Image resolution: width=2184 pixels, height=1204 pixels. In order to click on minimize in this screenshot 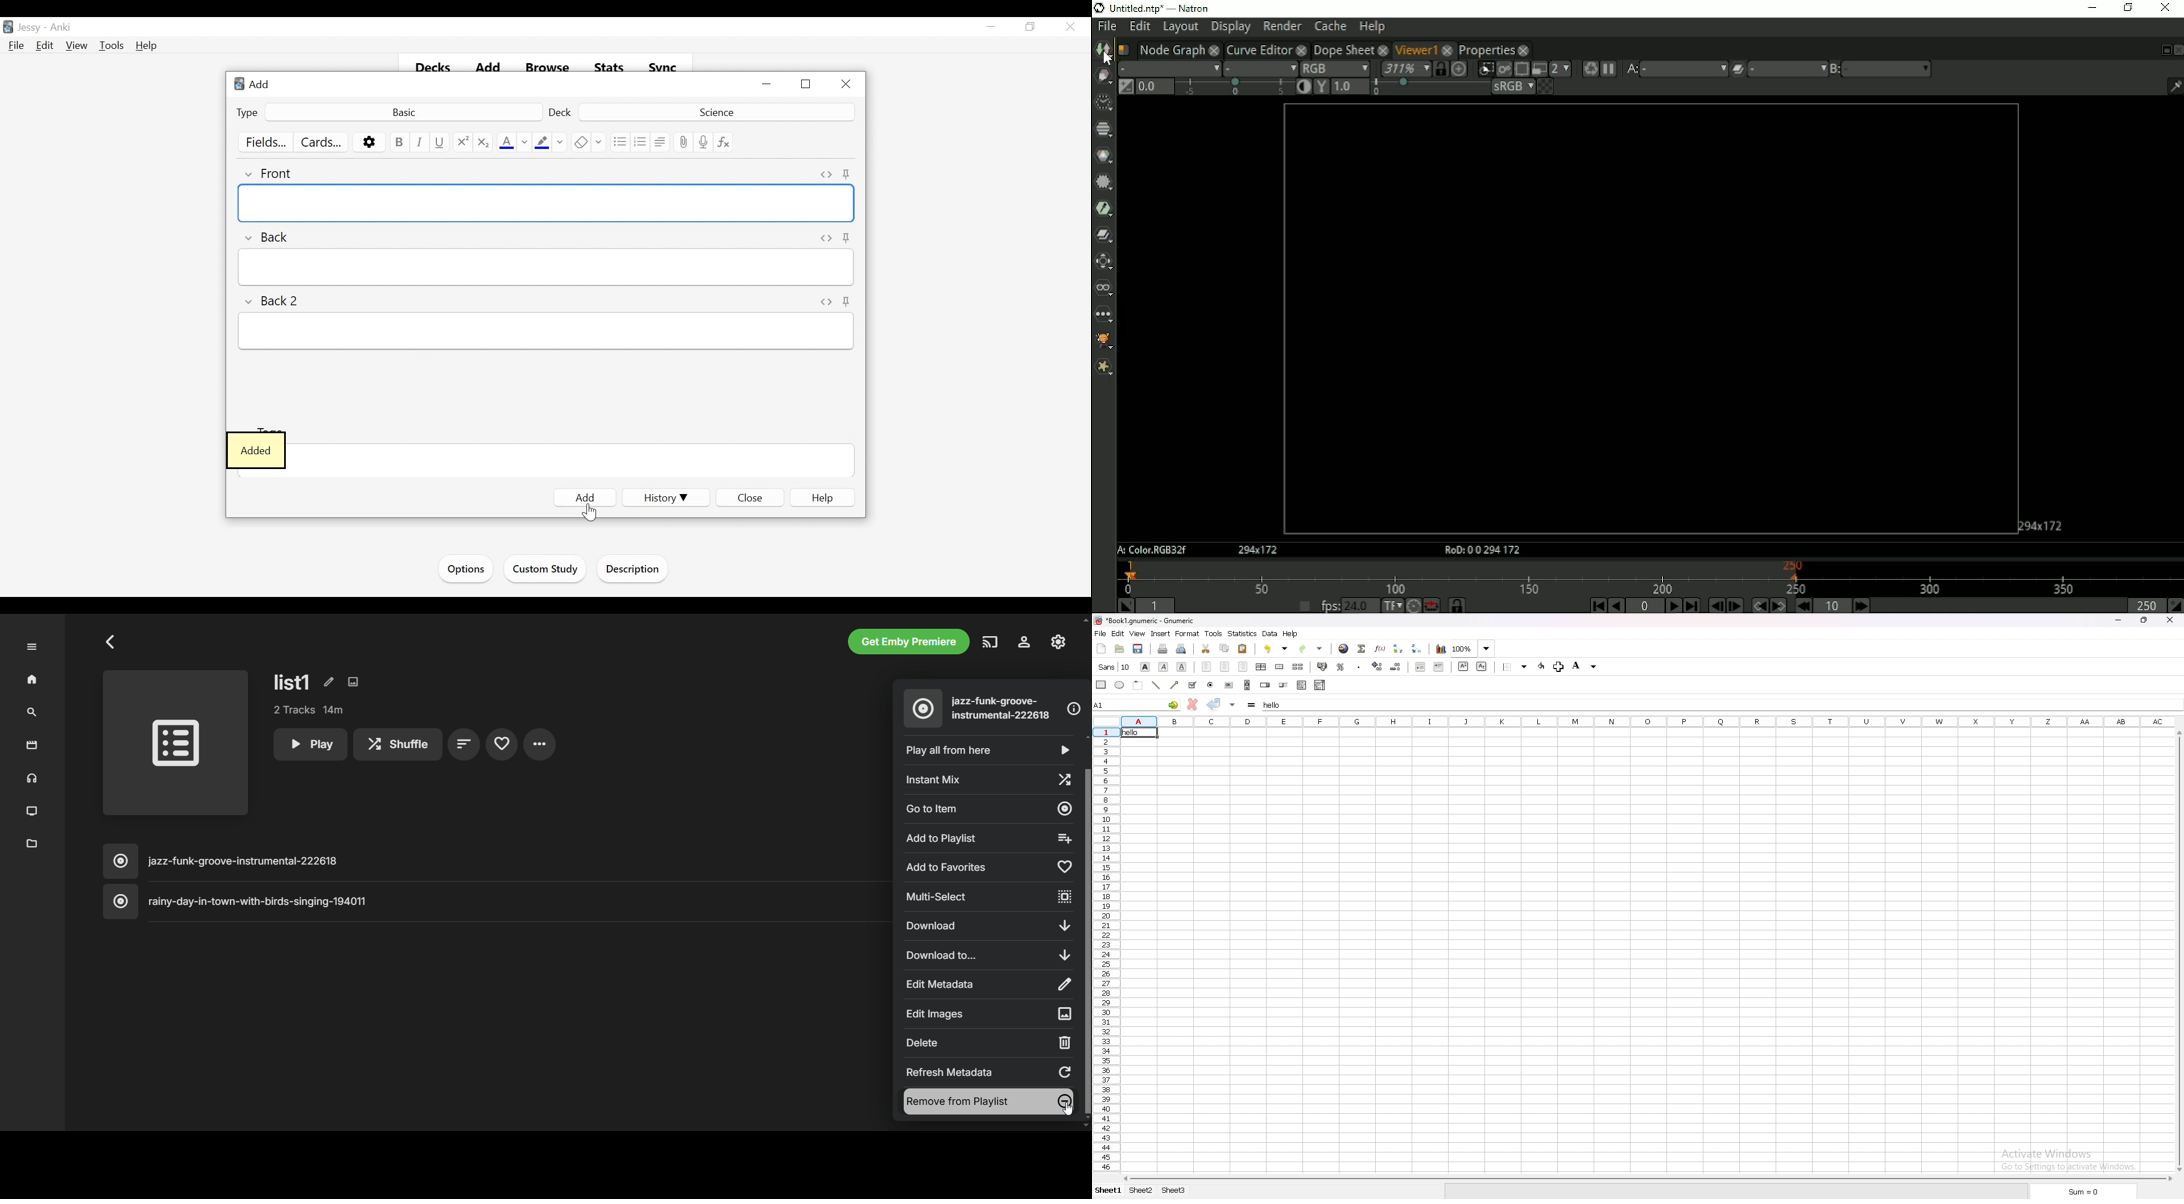, I will do `click(991, 27)`.